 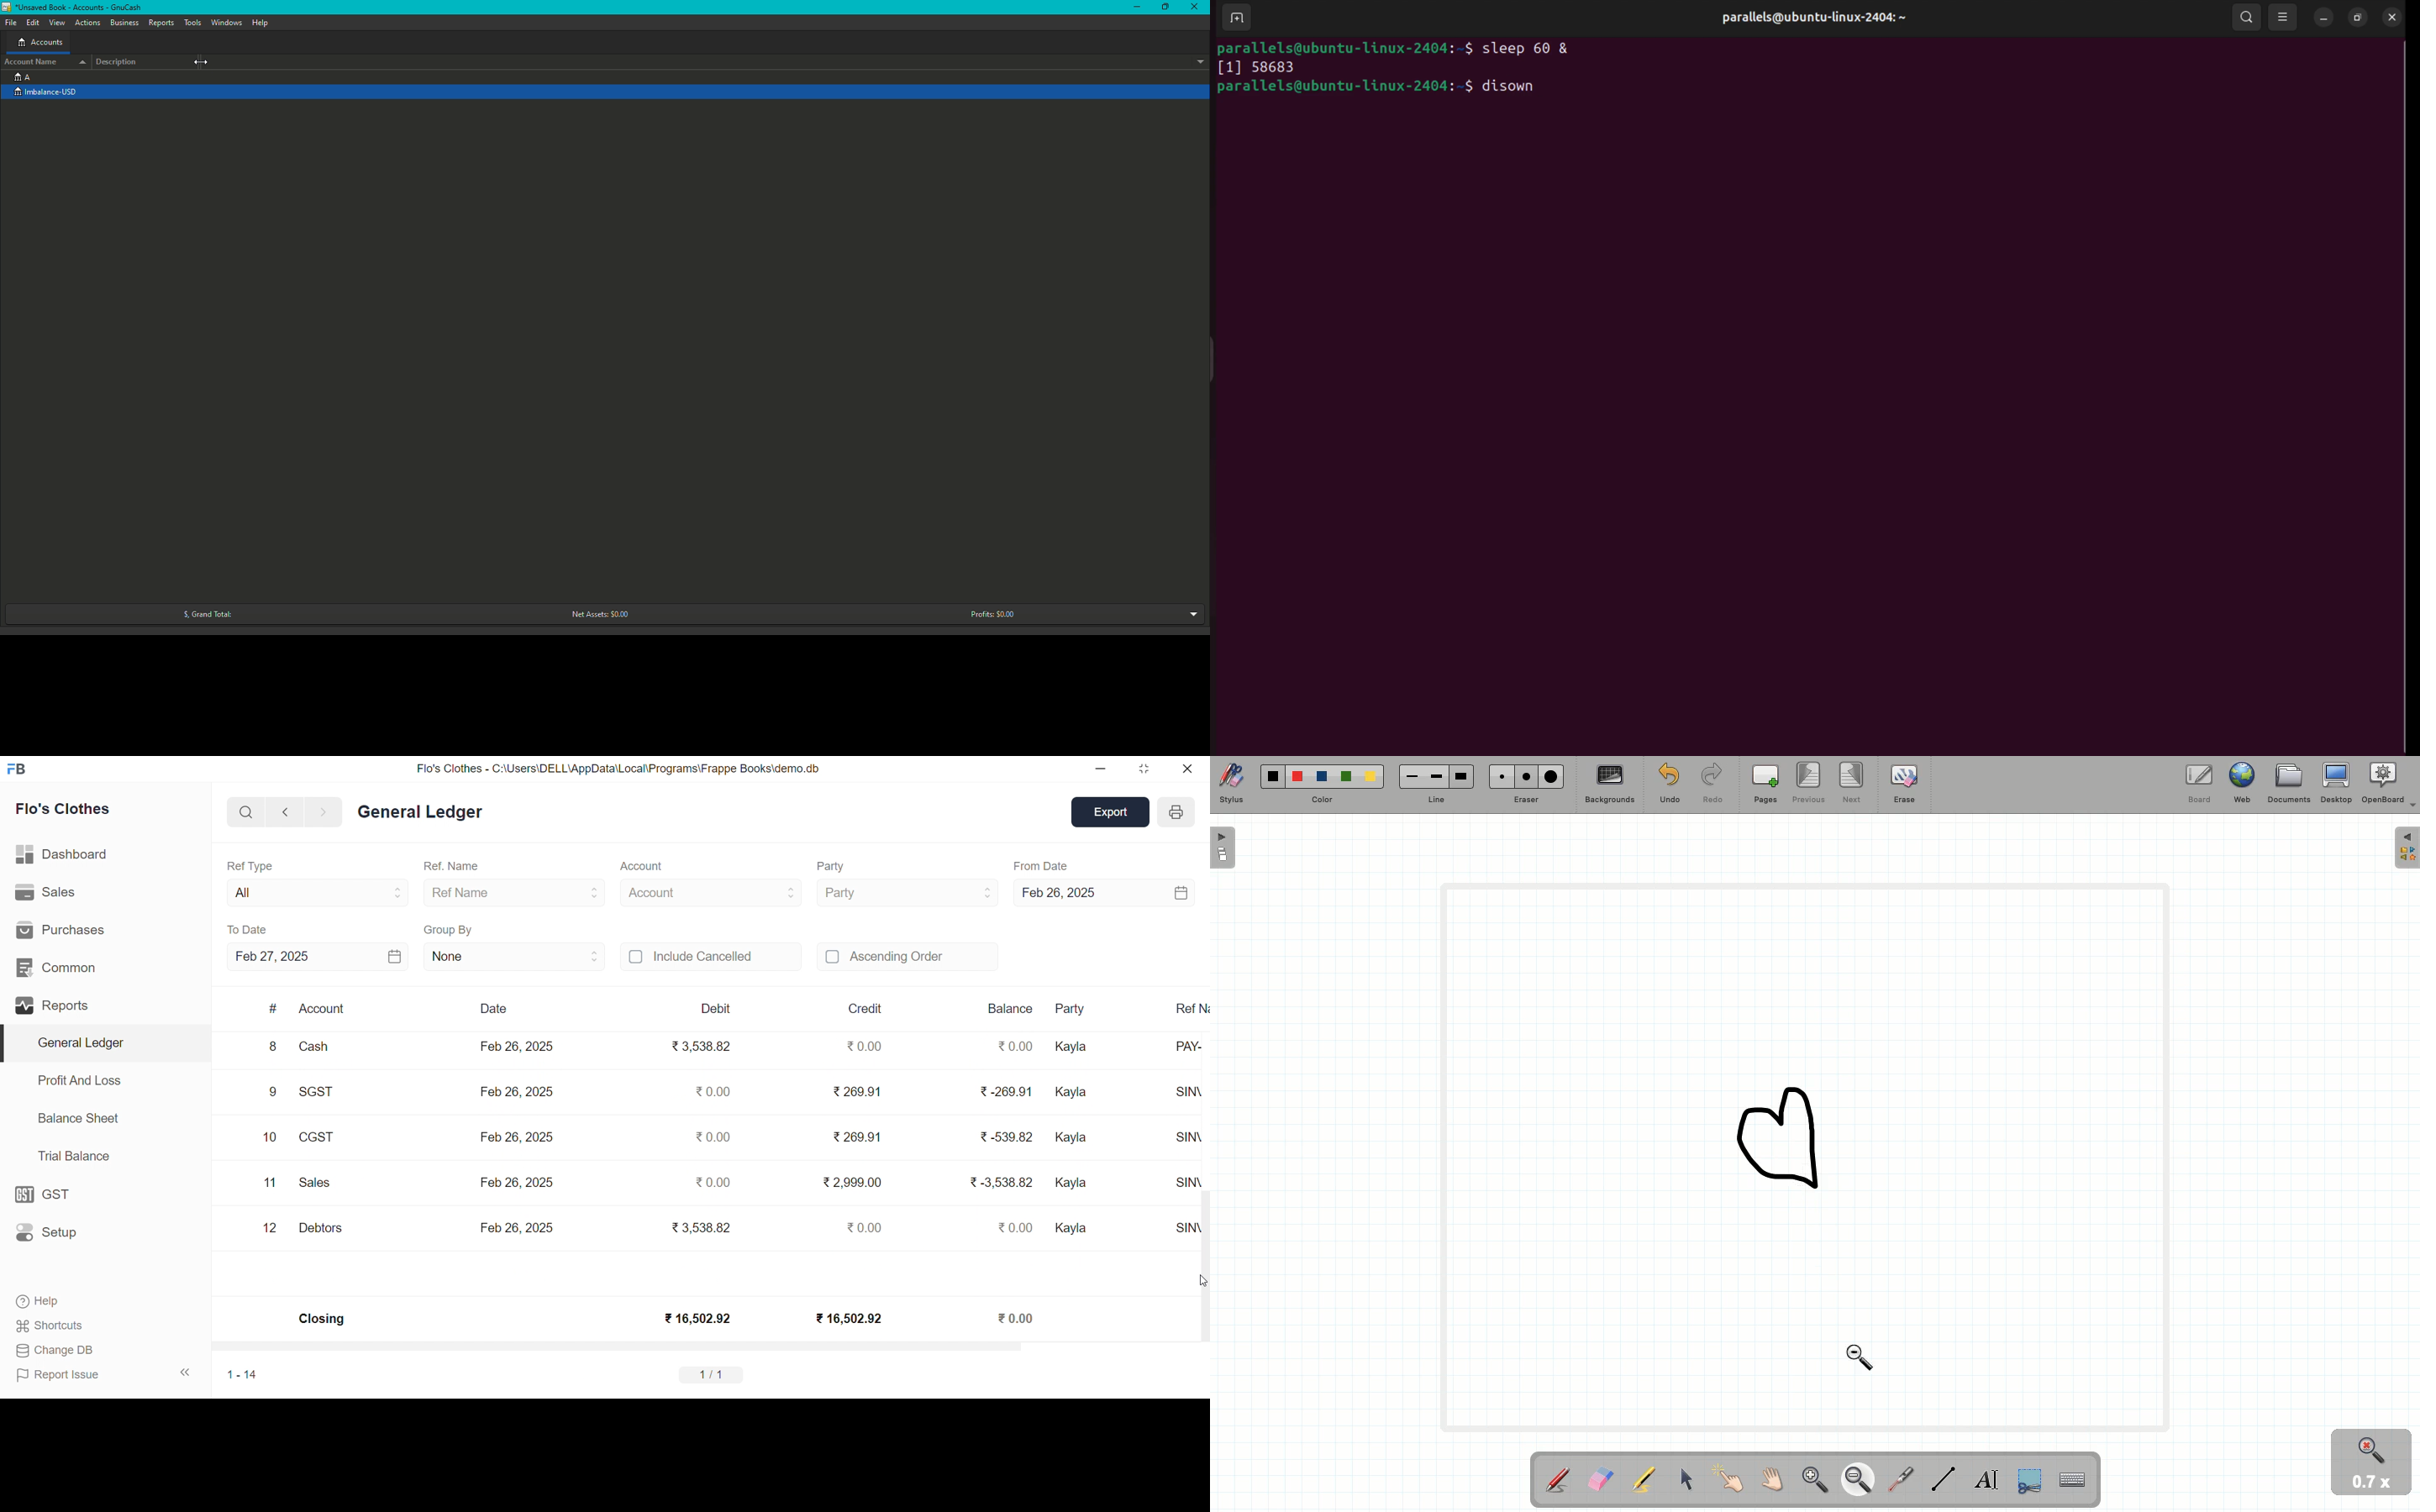 I want to click on Export, so click(x=1113, y=811).